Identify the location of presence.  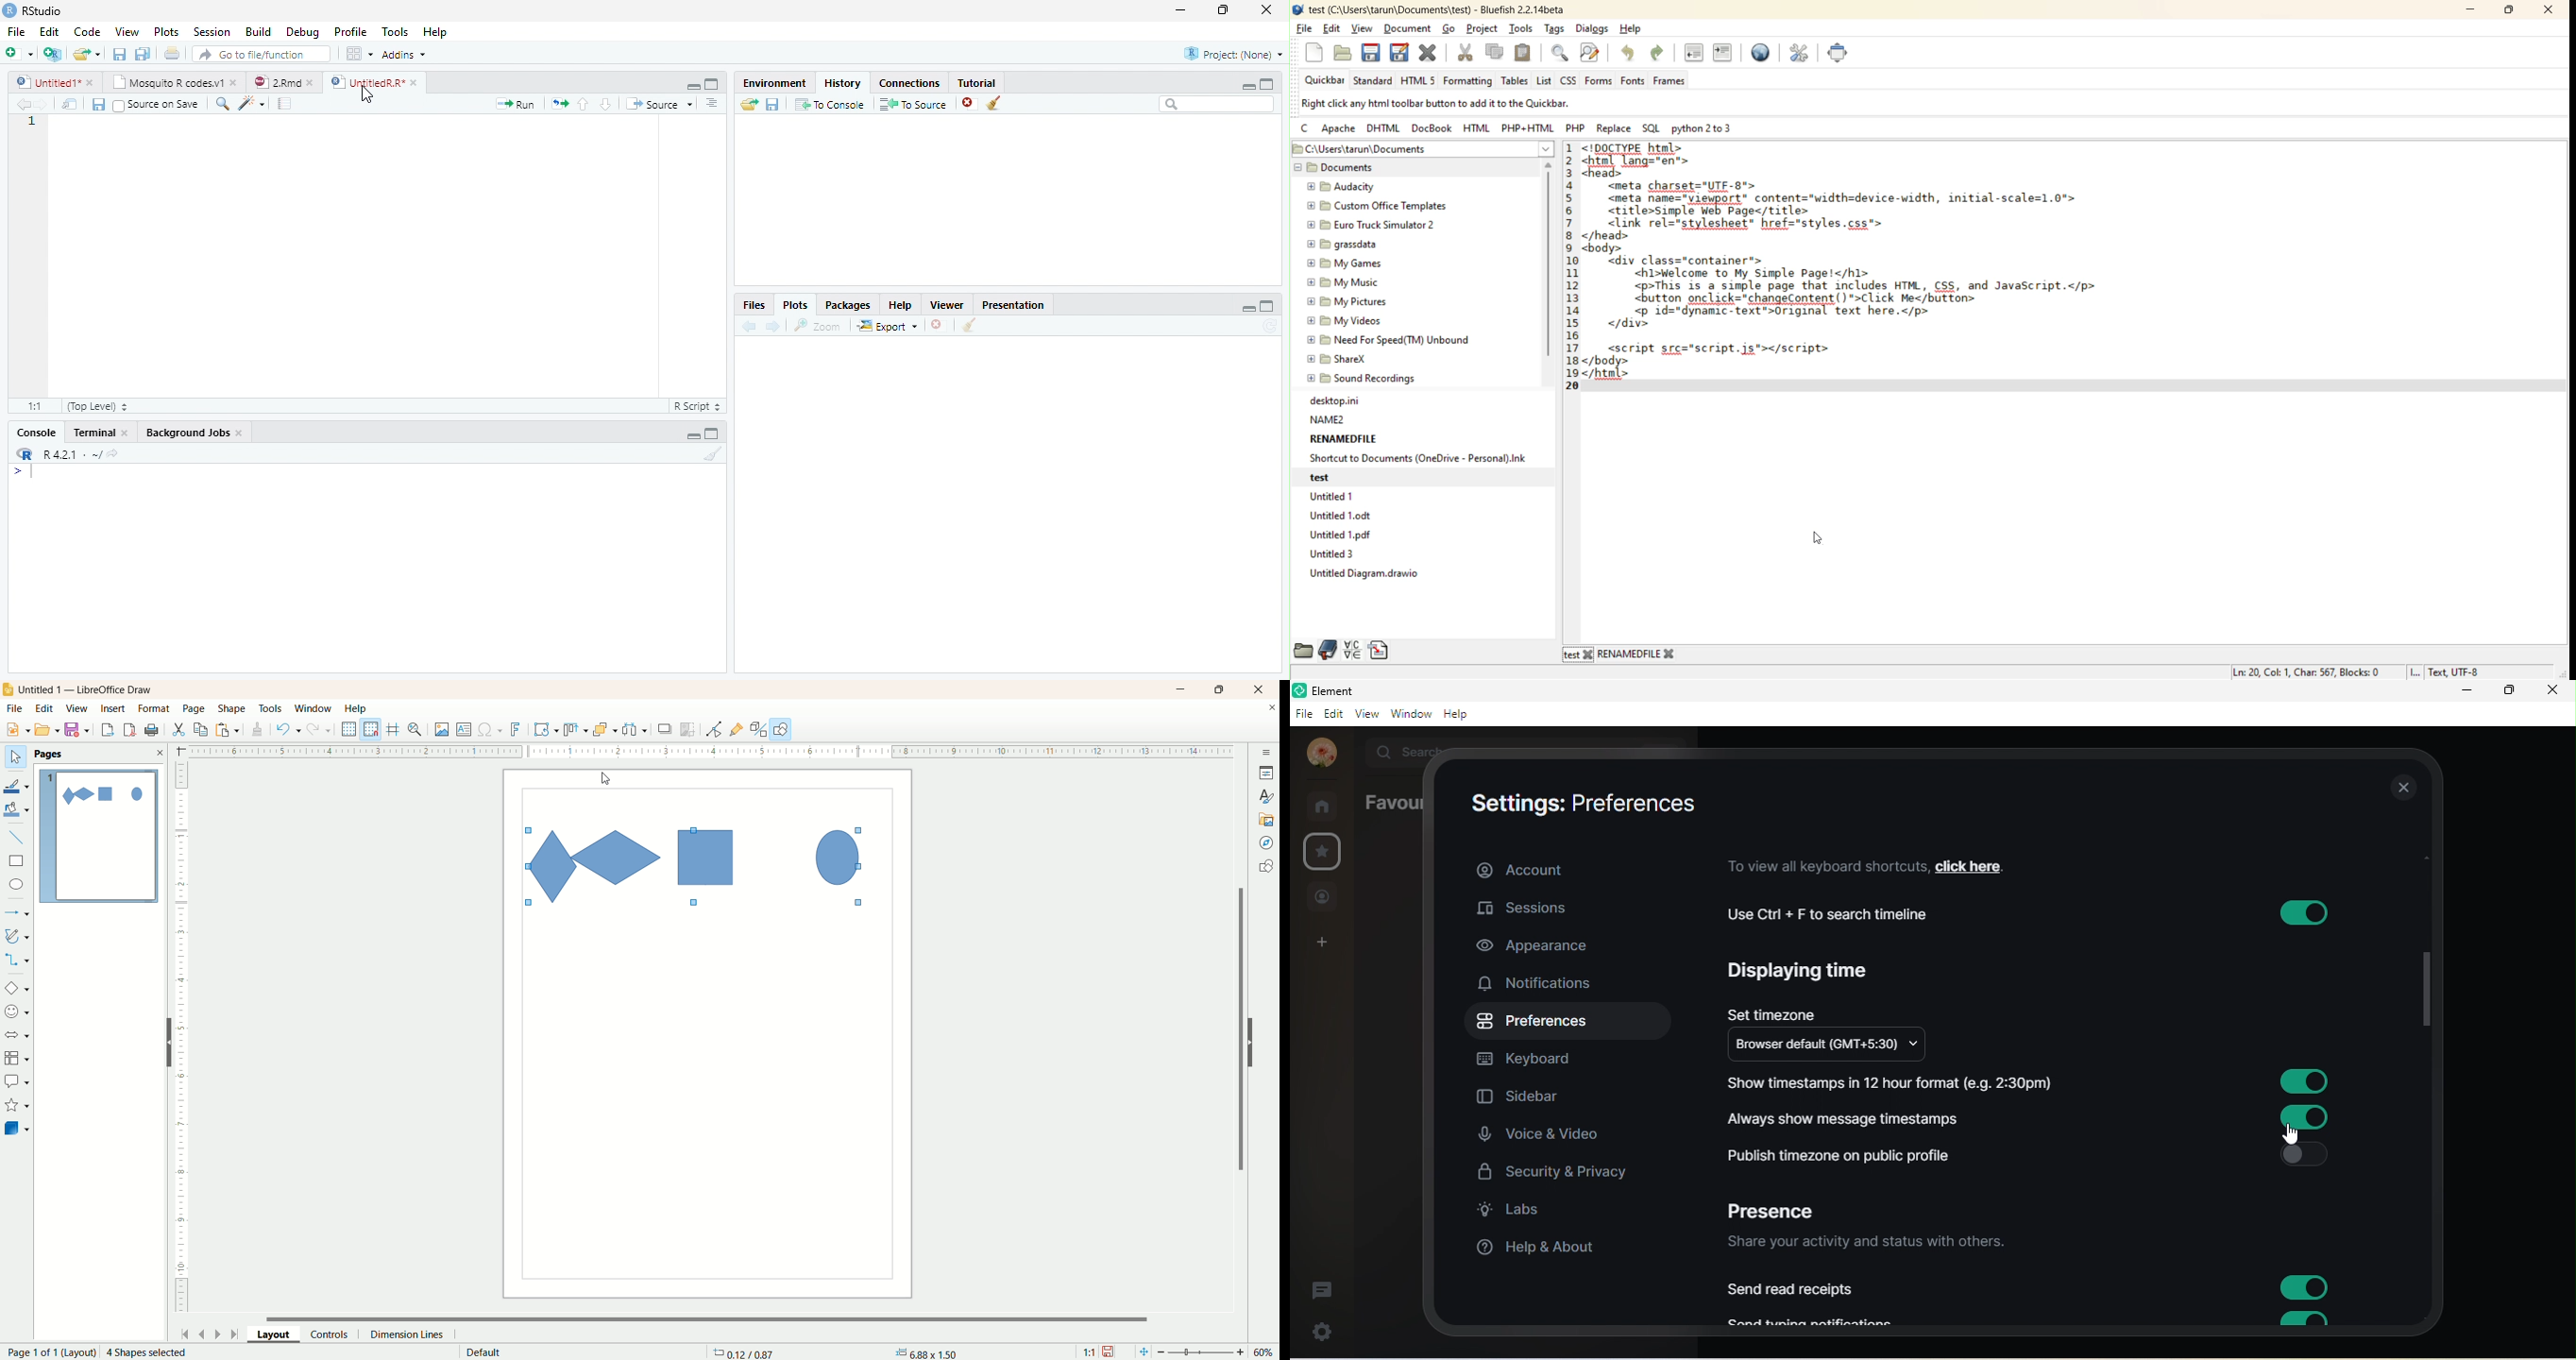
(1781, 1206).